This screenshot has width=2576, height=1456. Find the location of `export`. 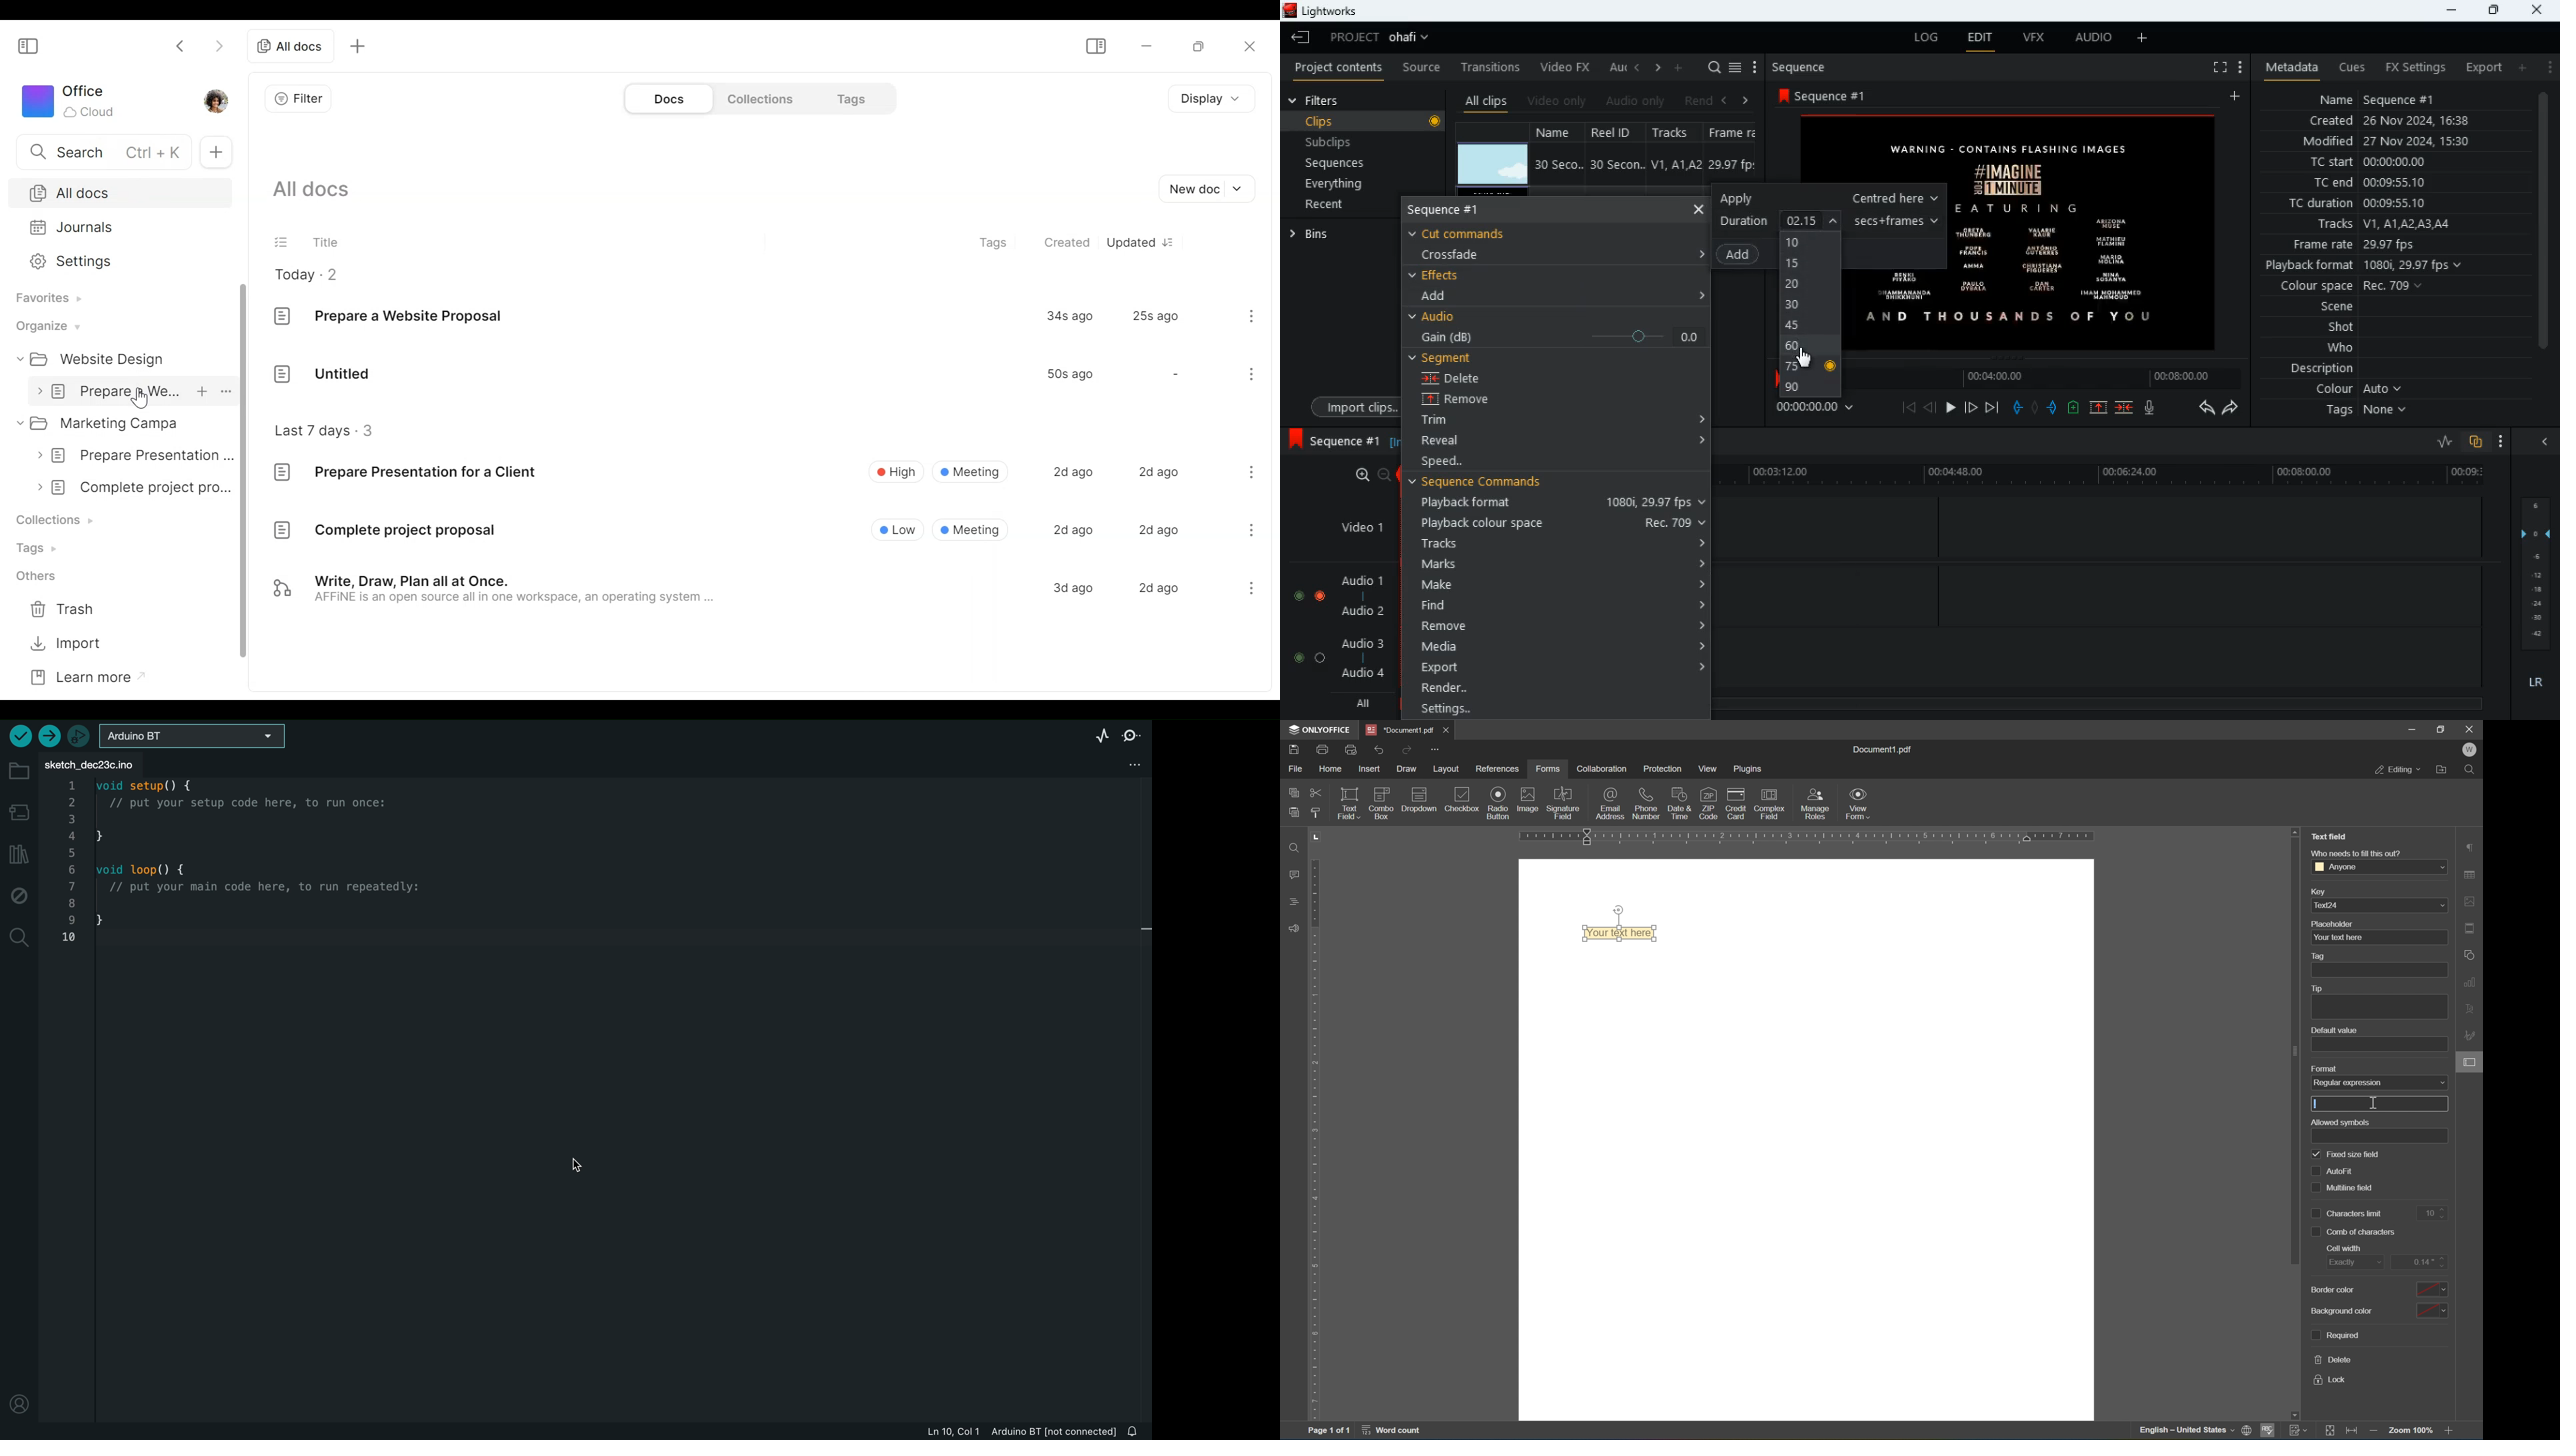

export is located at coordinates (2478, 68).